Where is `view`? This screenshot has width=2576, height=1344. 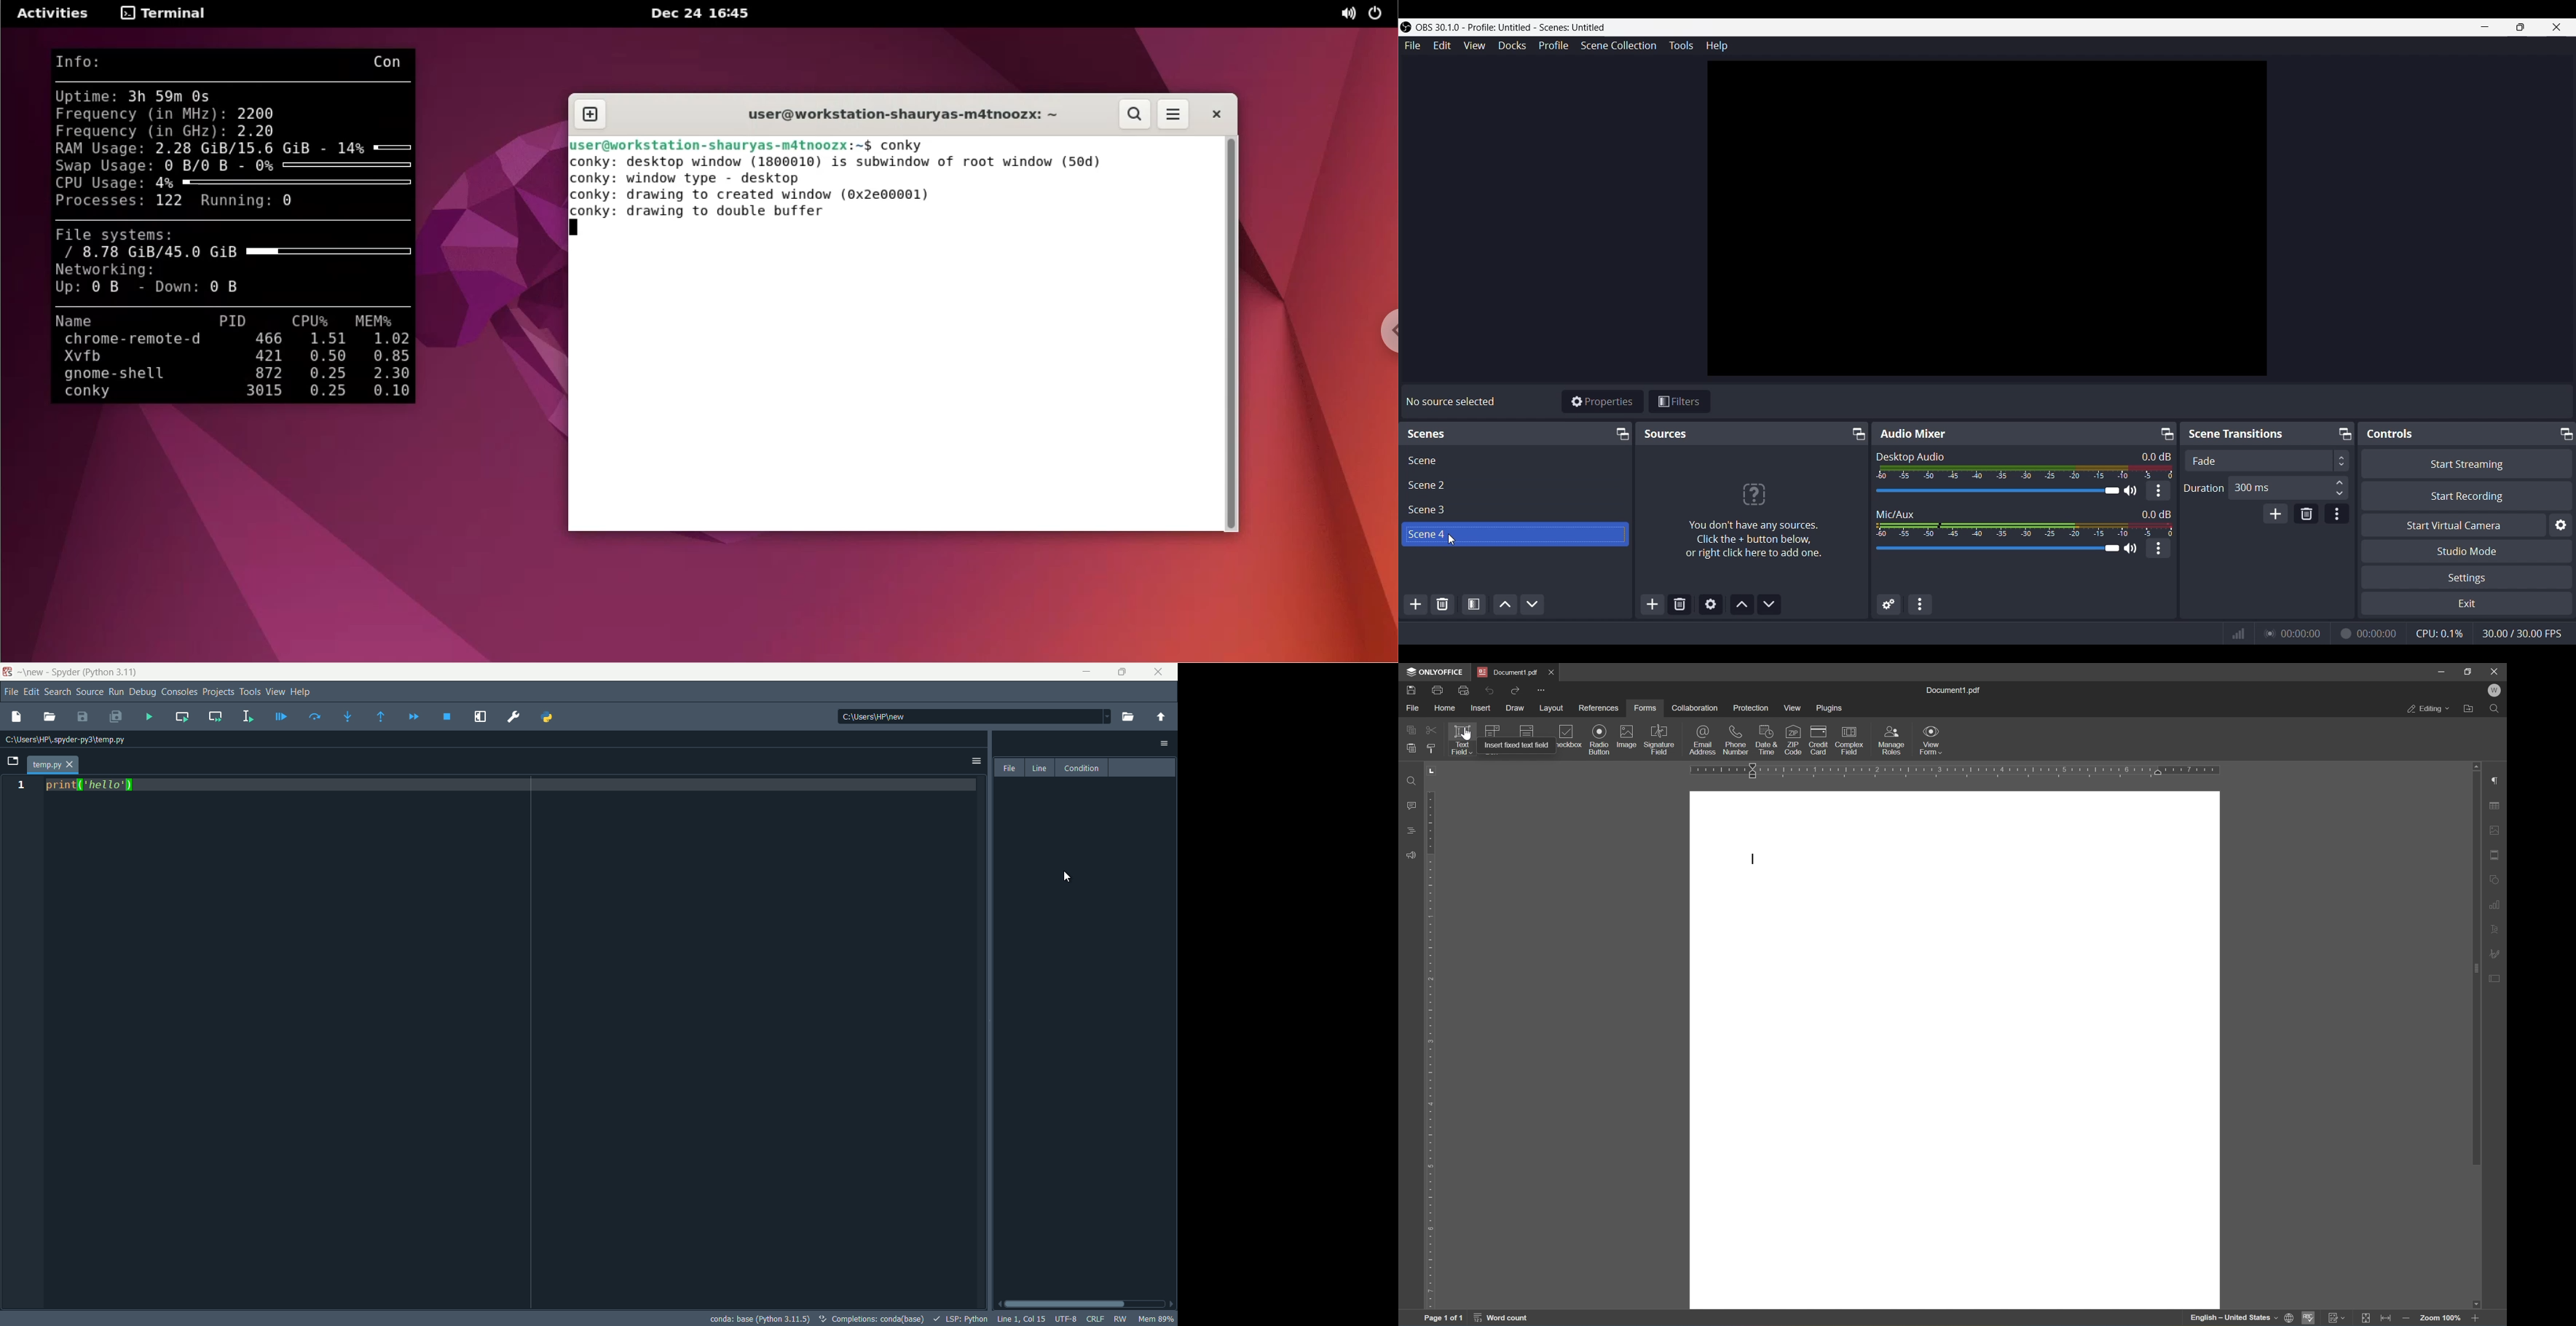
view is located at coordinates (1792, 710).